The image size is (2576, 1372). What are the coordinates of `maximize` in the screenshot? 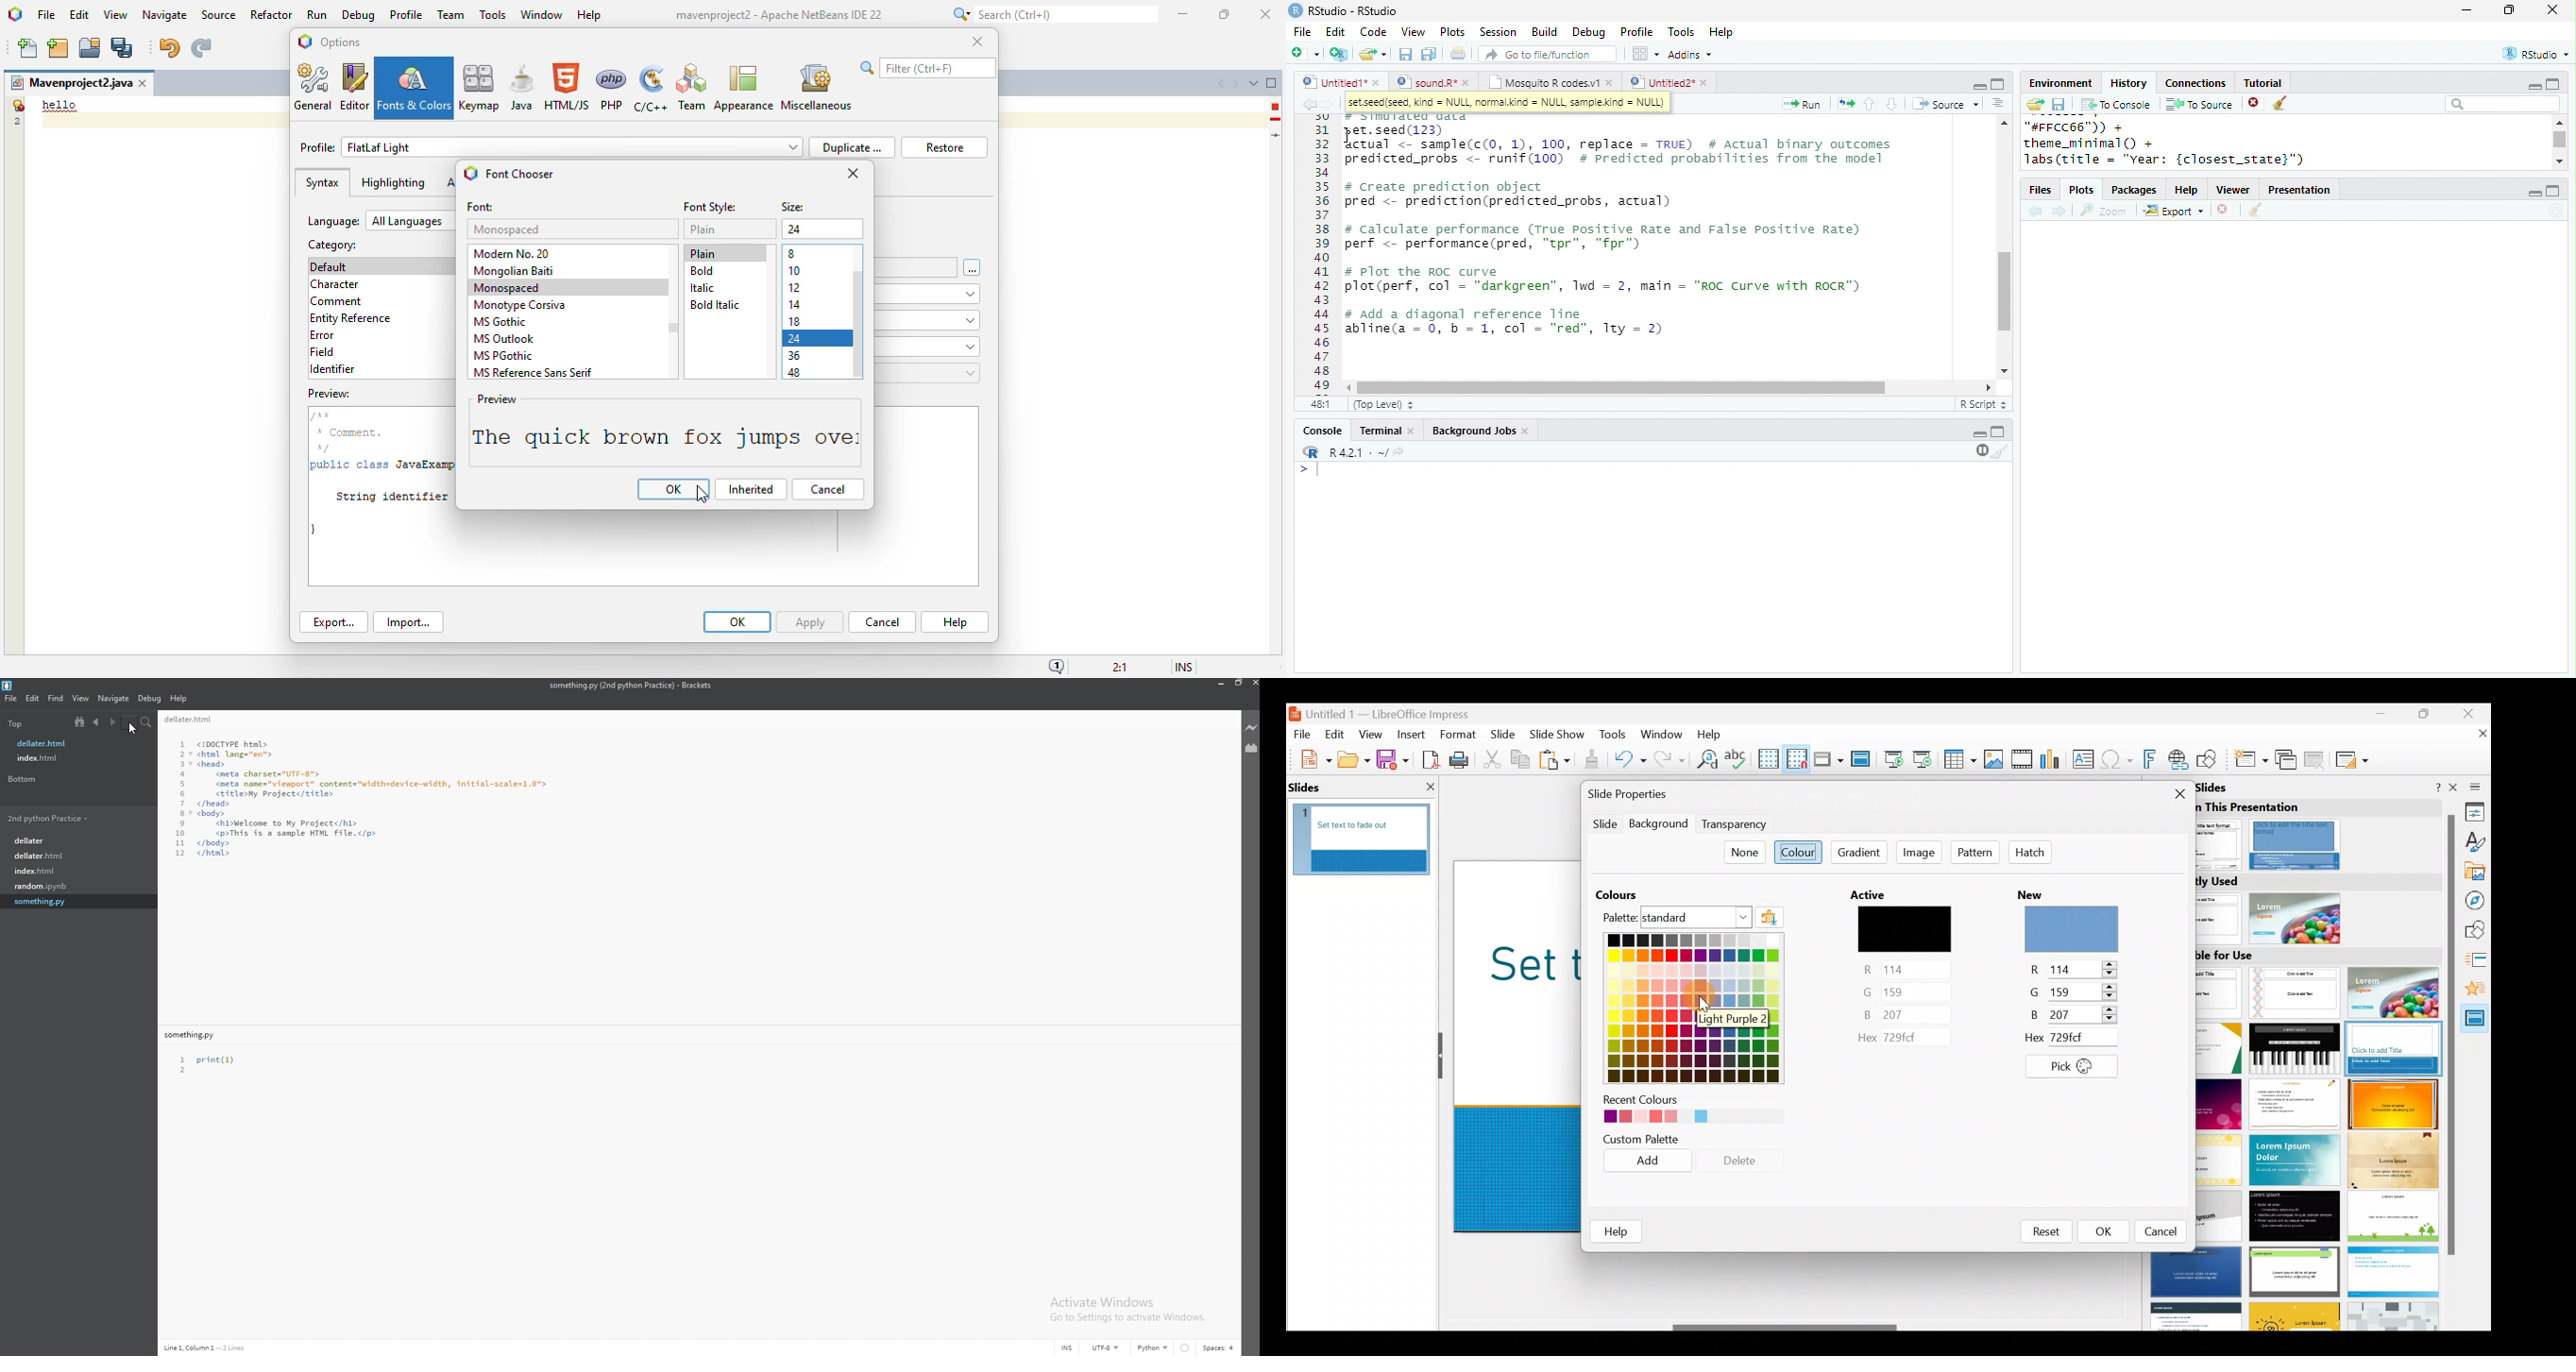 It's located at (2553, 191).